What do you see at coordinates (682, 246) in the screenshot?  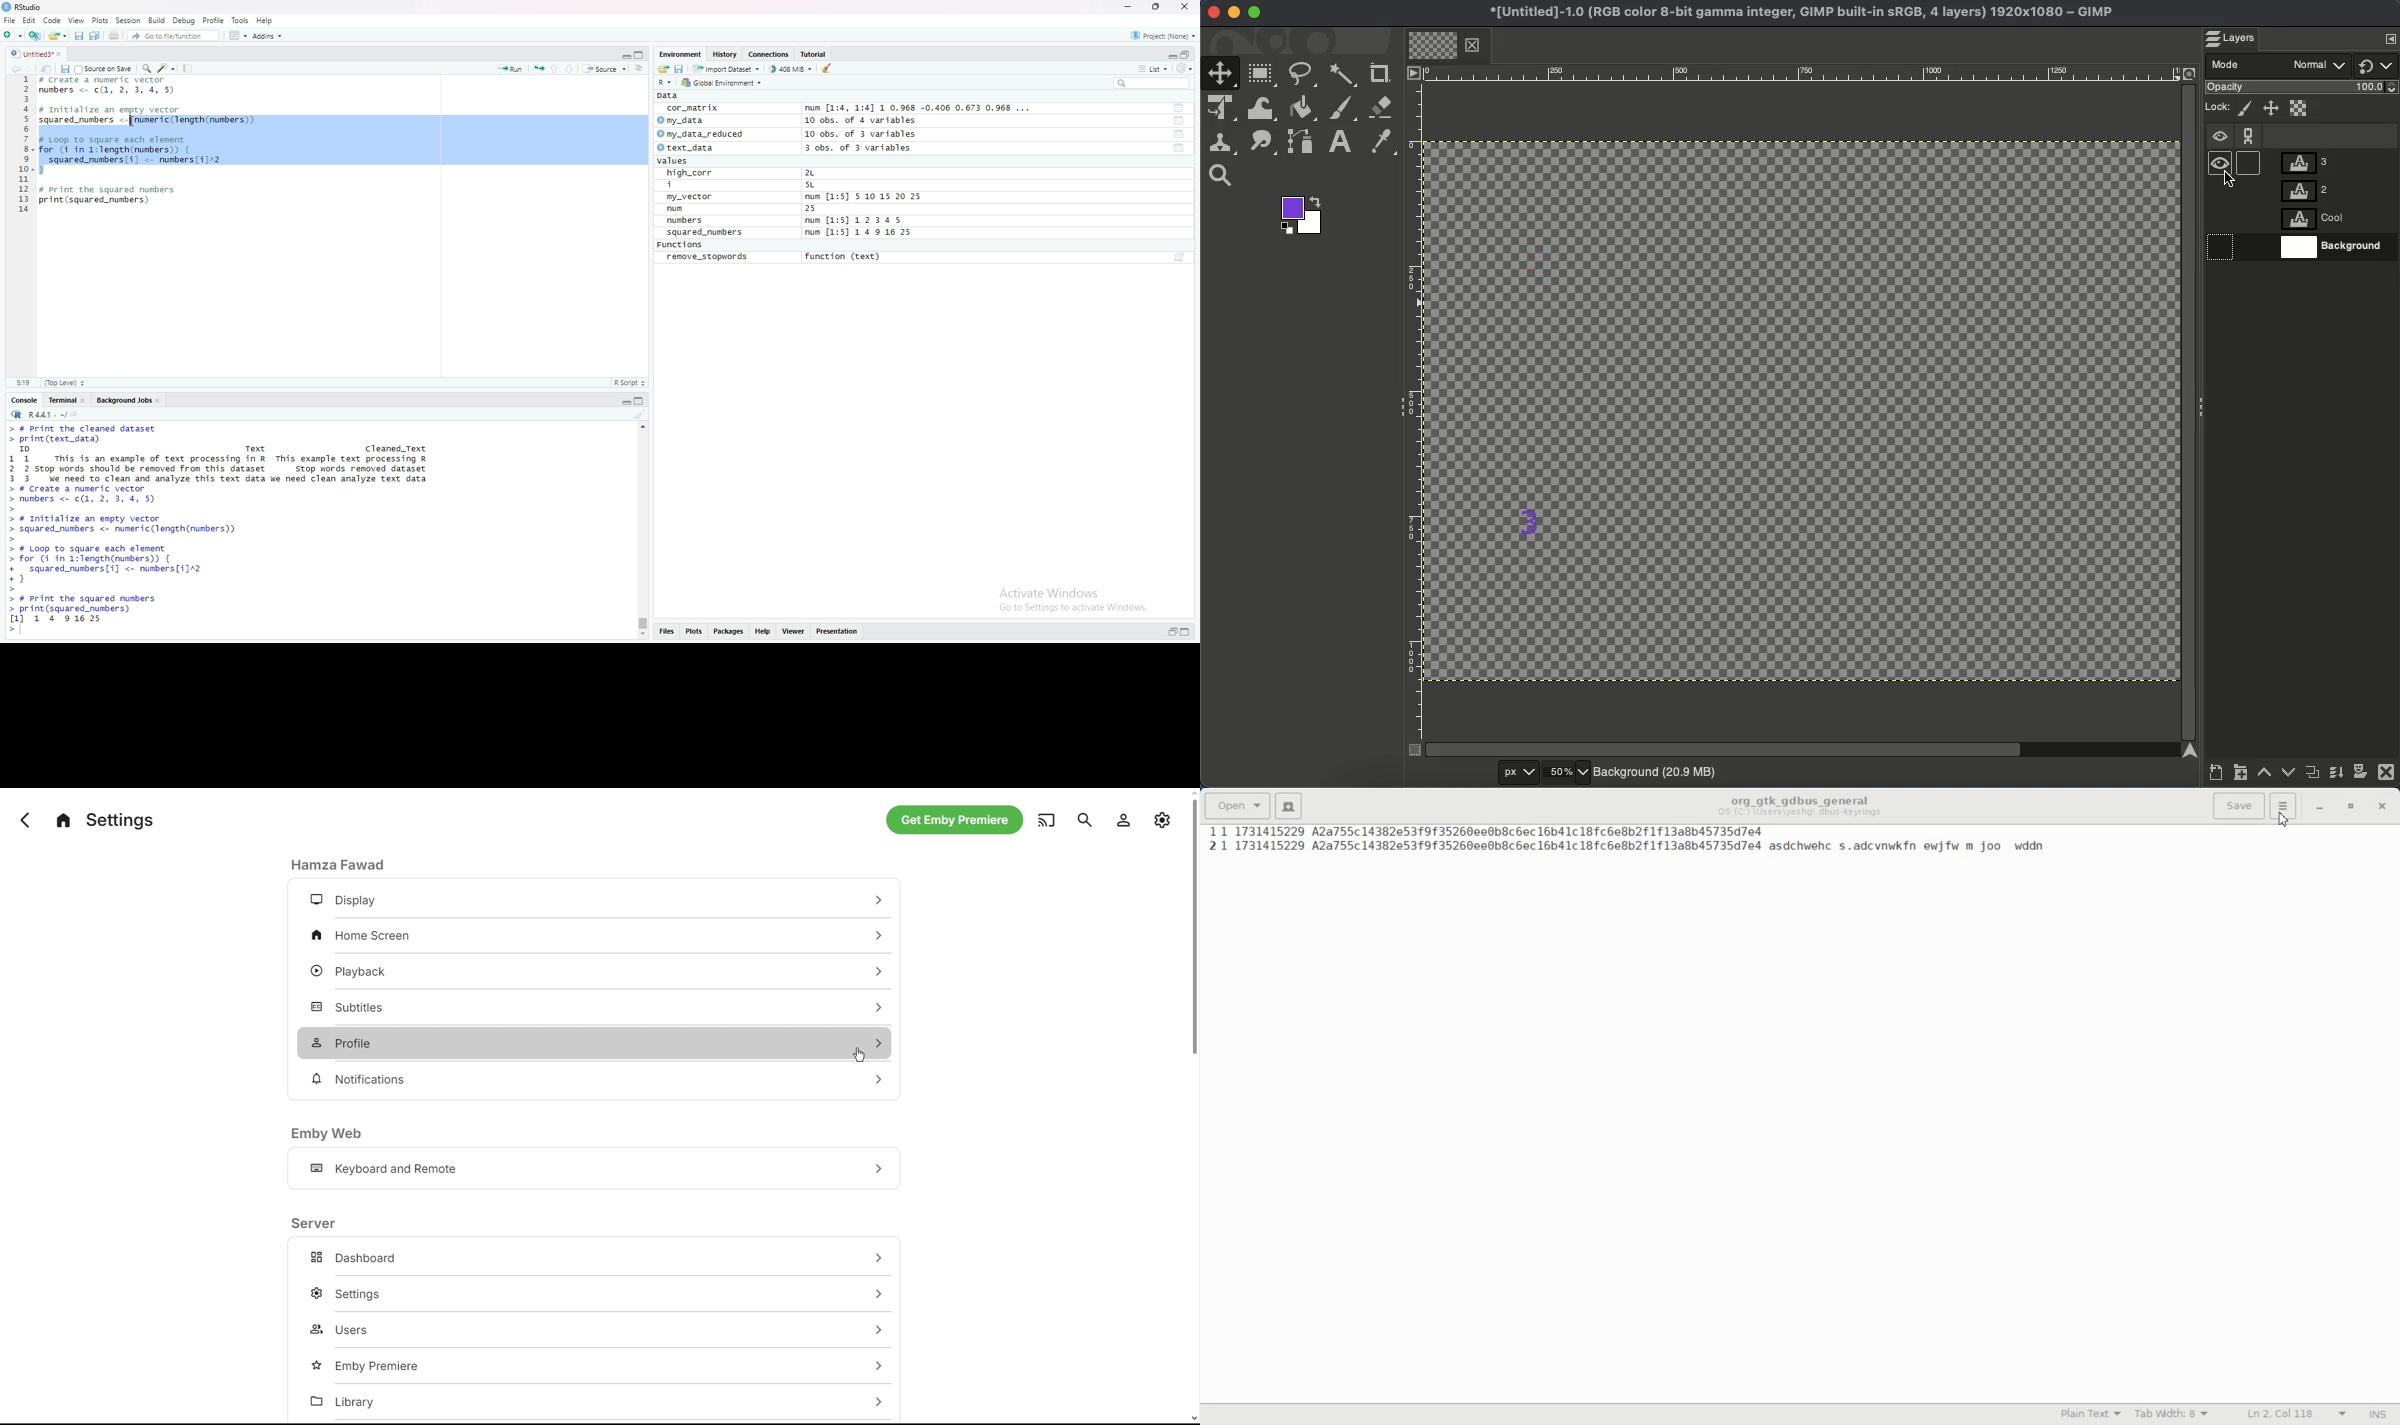 I see `Functions` at bounding box center [682, 246].